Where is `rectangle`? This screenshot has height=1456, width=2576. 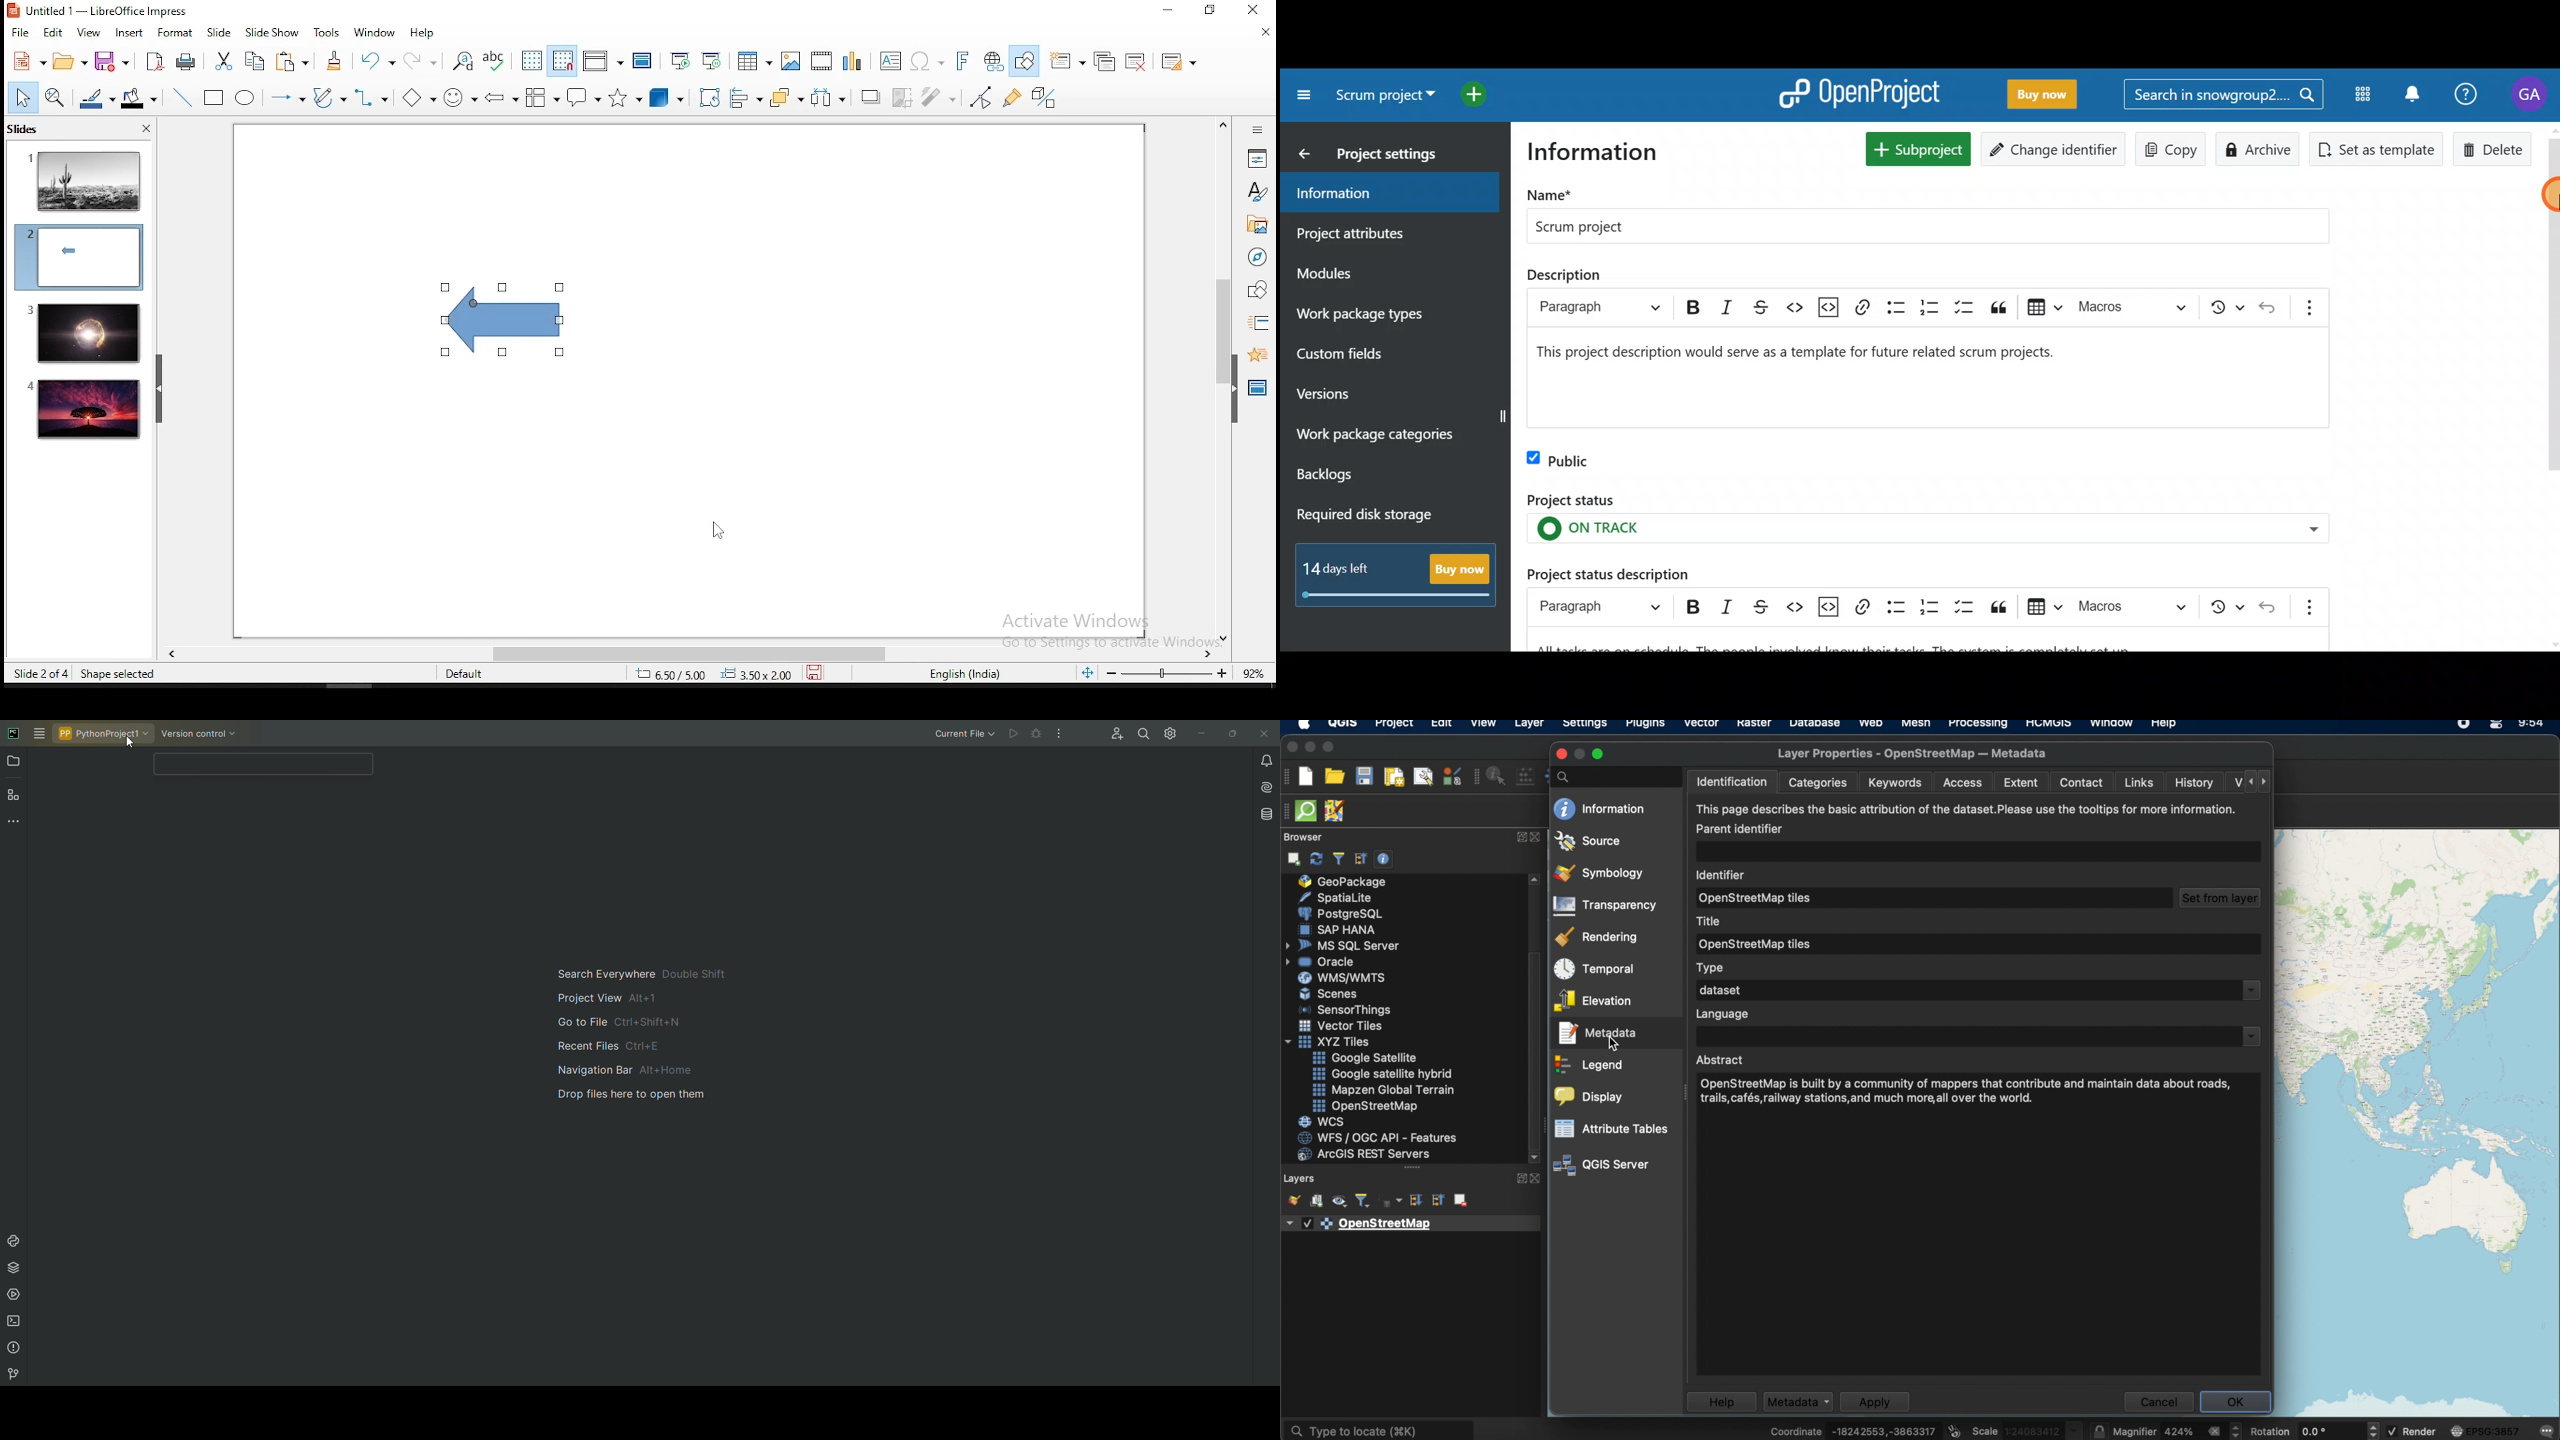
rectangle is located at coordinates (215, 99).